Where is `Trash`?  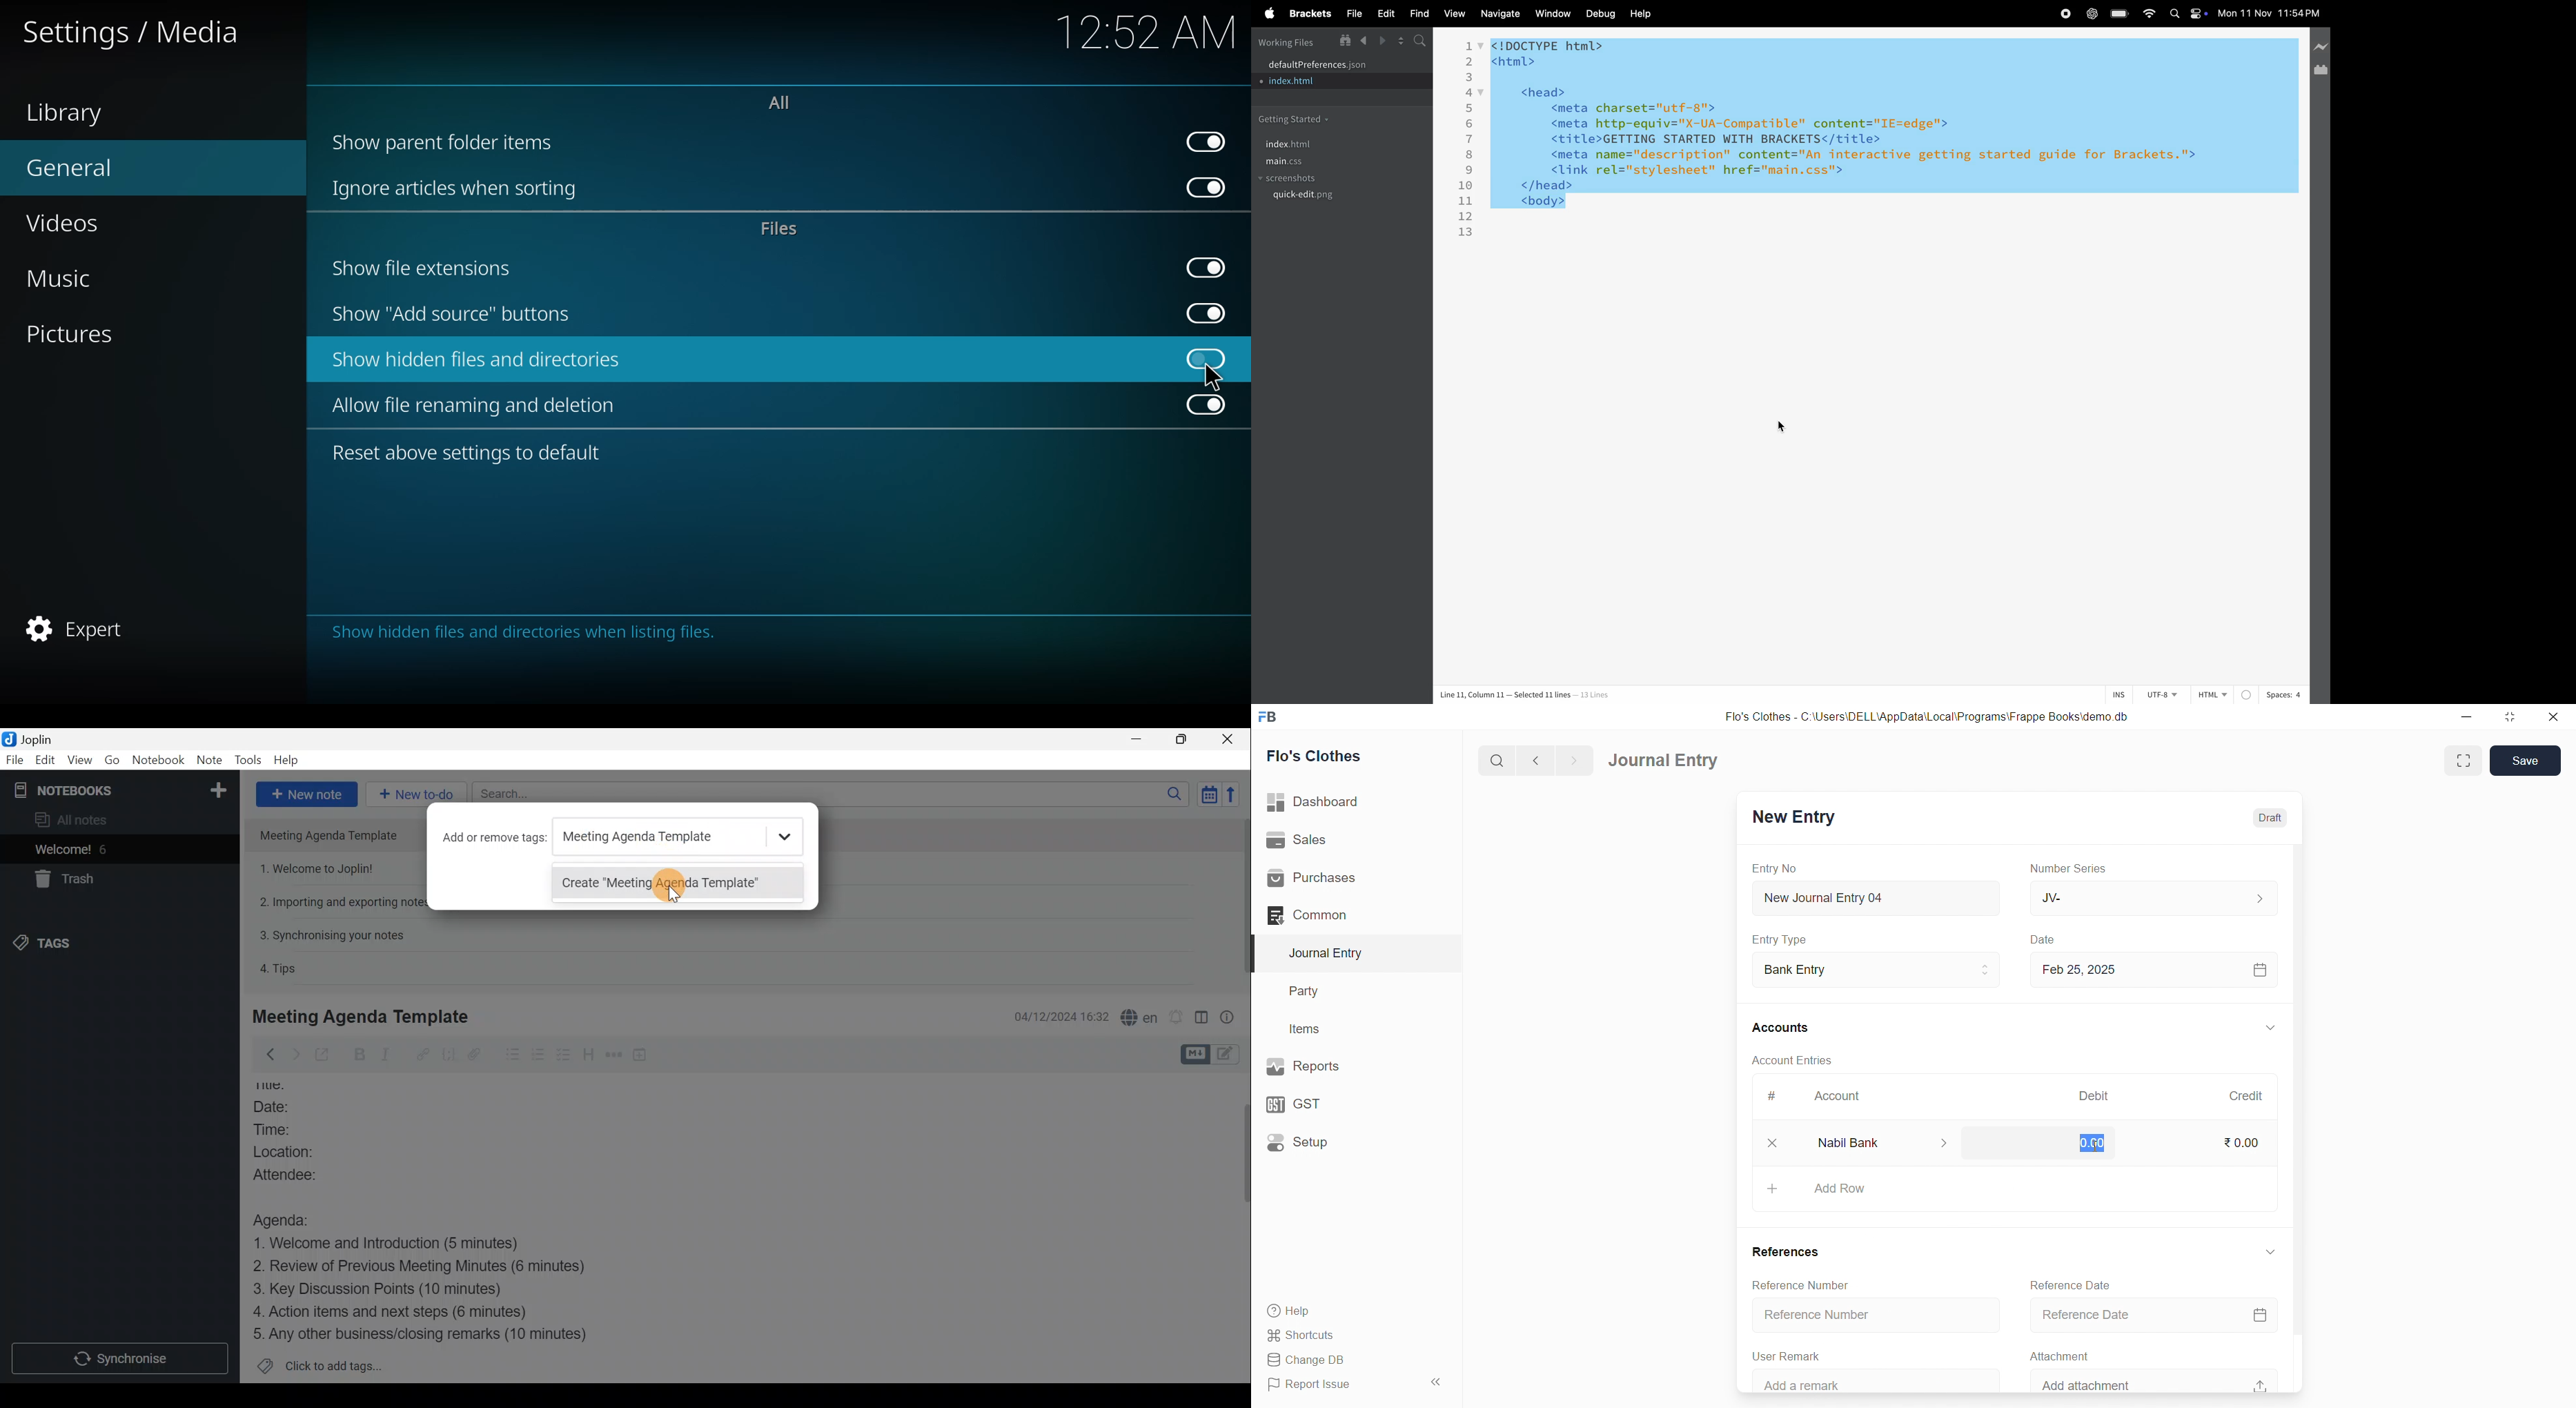 Trash is located at coordinates (62, 879).